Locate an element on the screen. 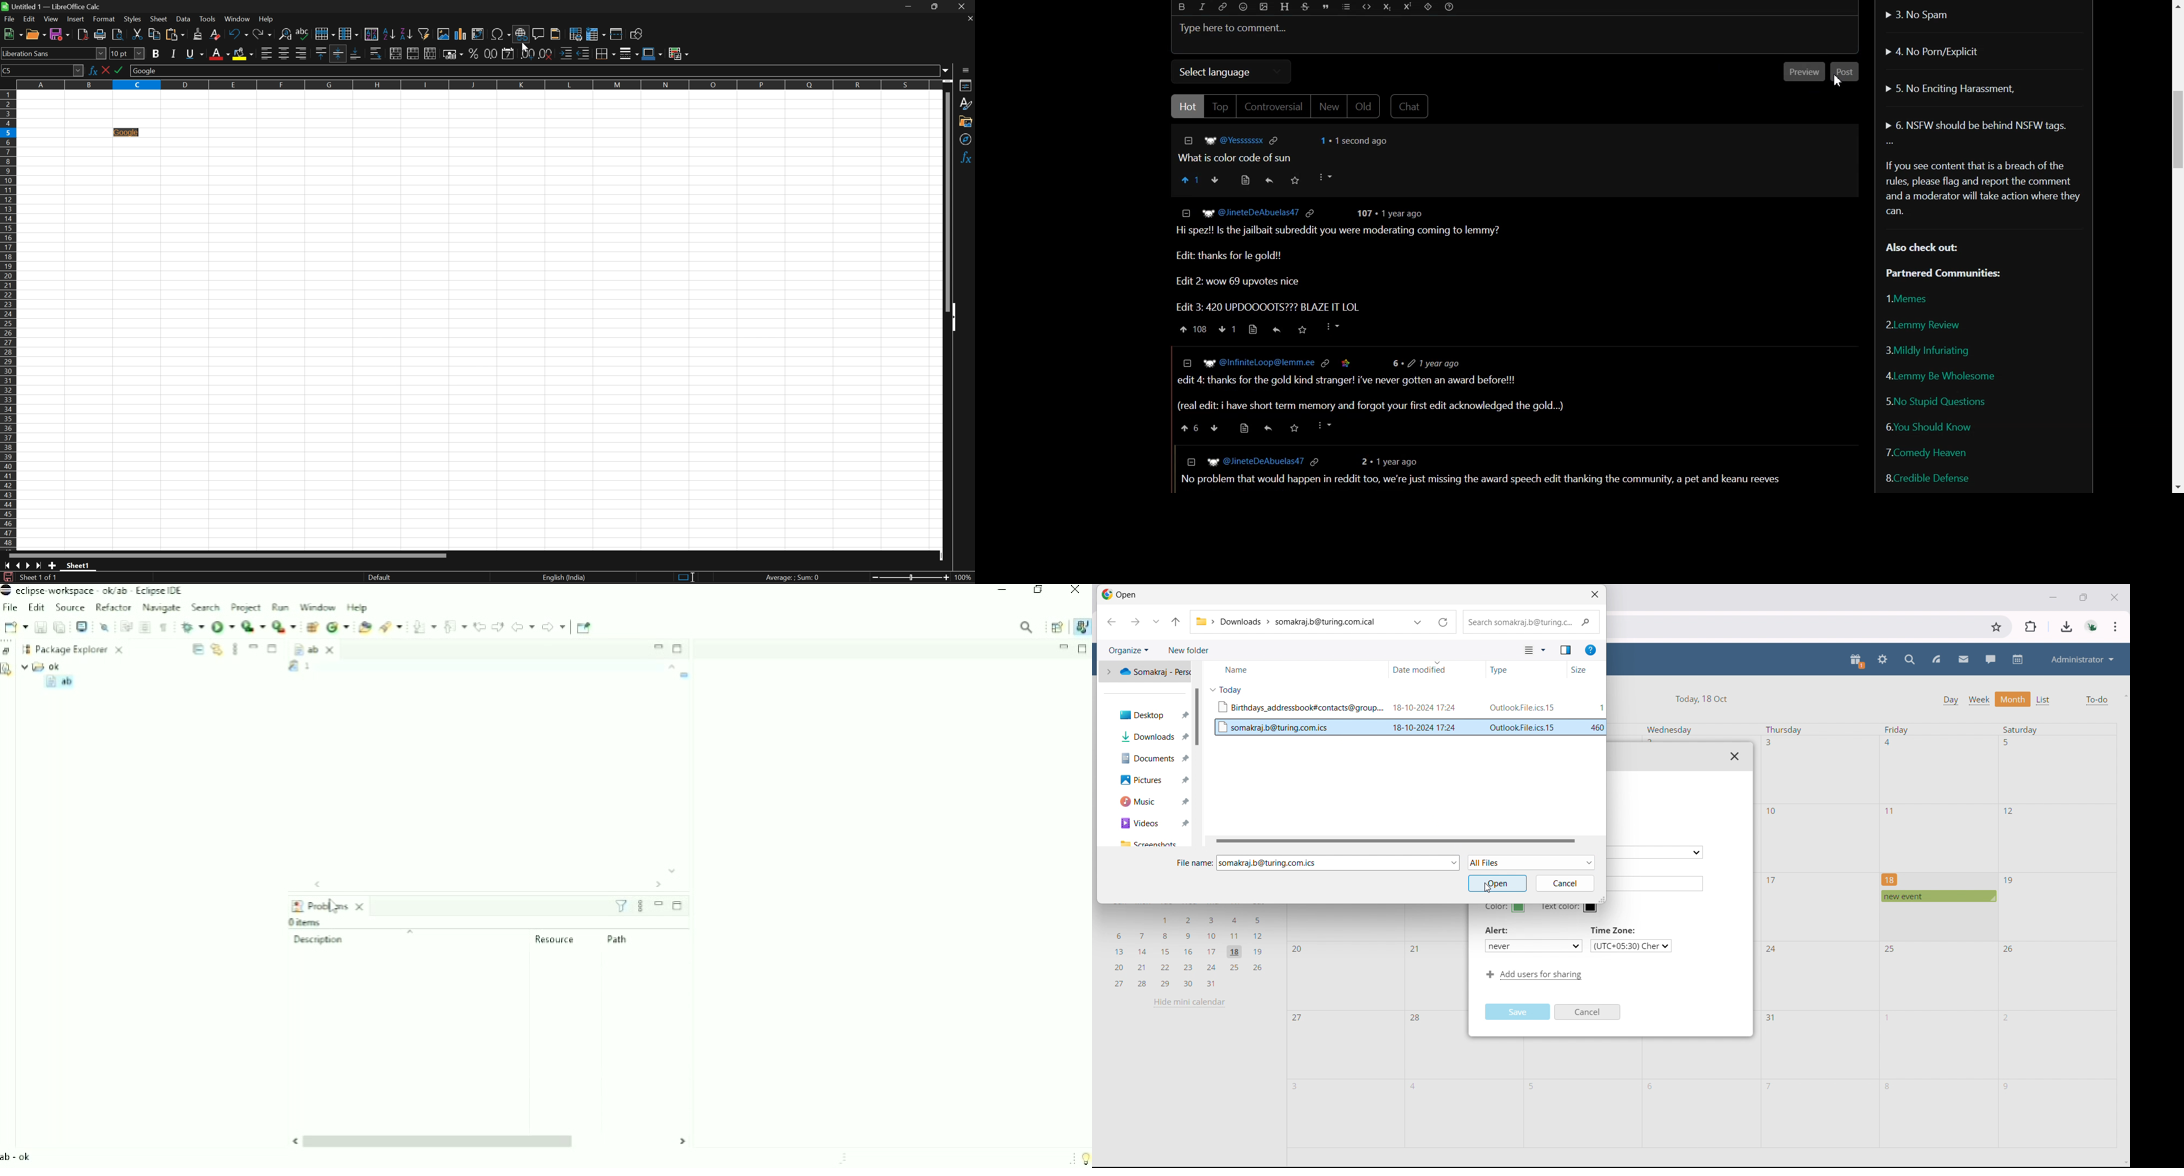 This screenshot has height=1176, width=2184. Desktop is located at coordinates (1147, 713).